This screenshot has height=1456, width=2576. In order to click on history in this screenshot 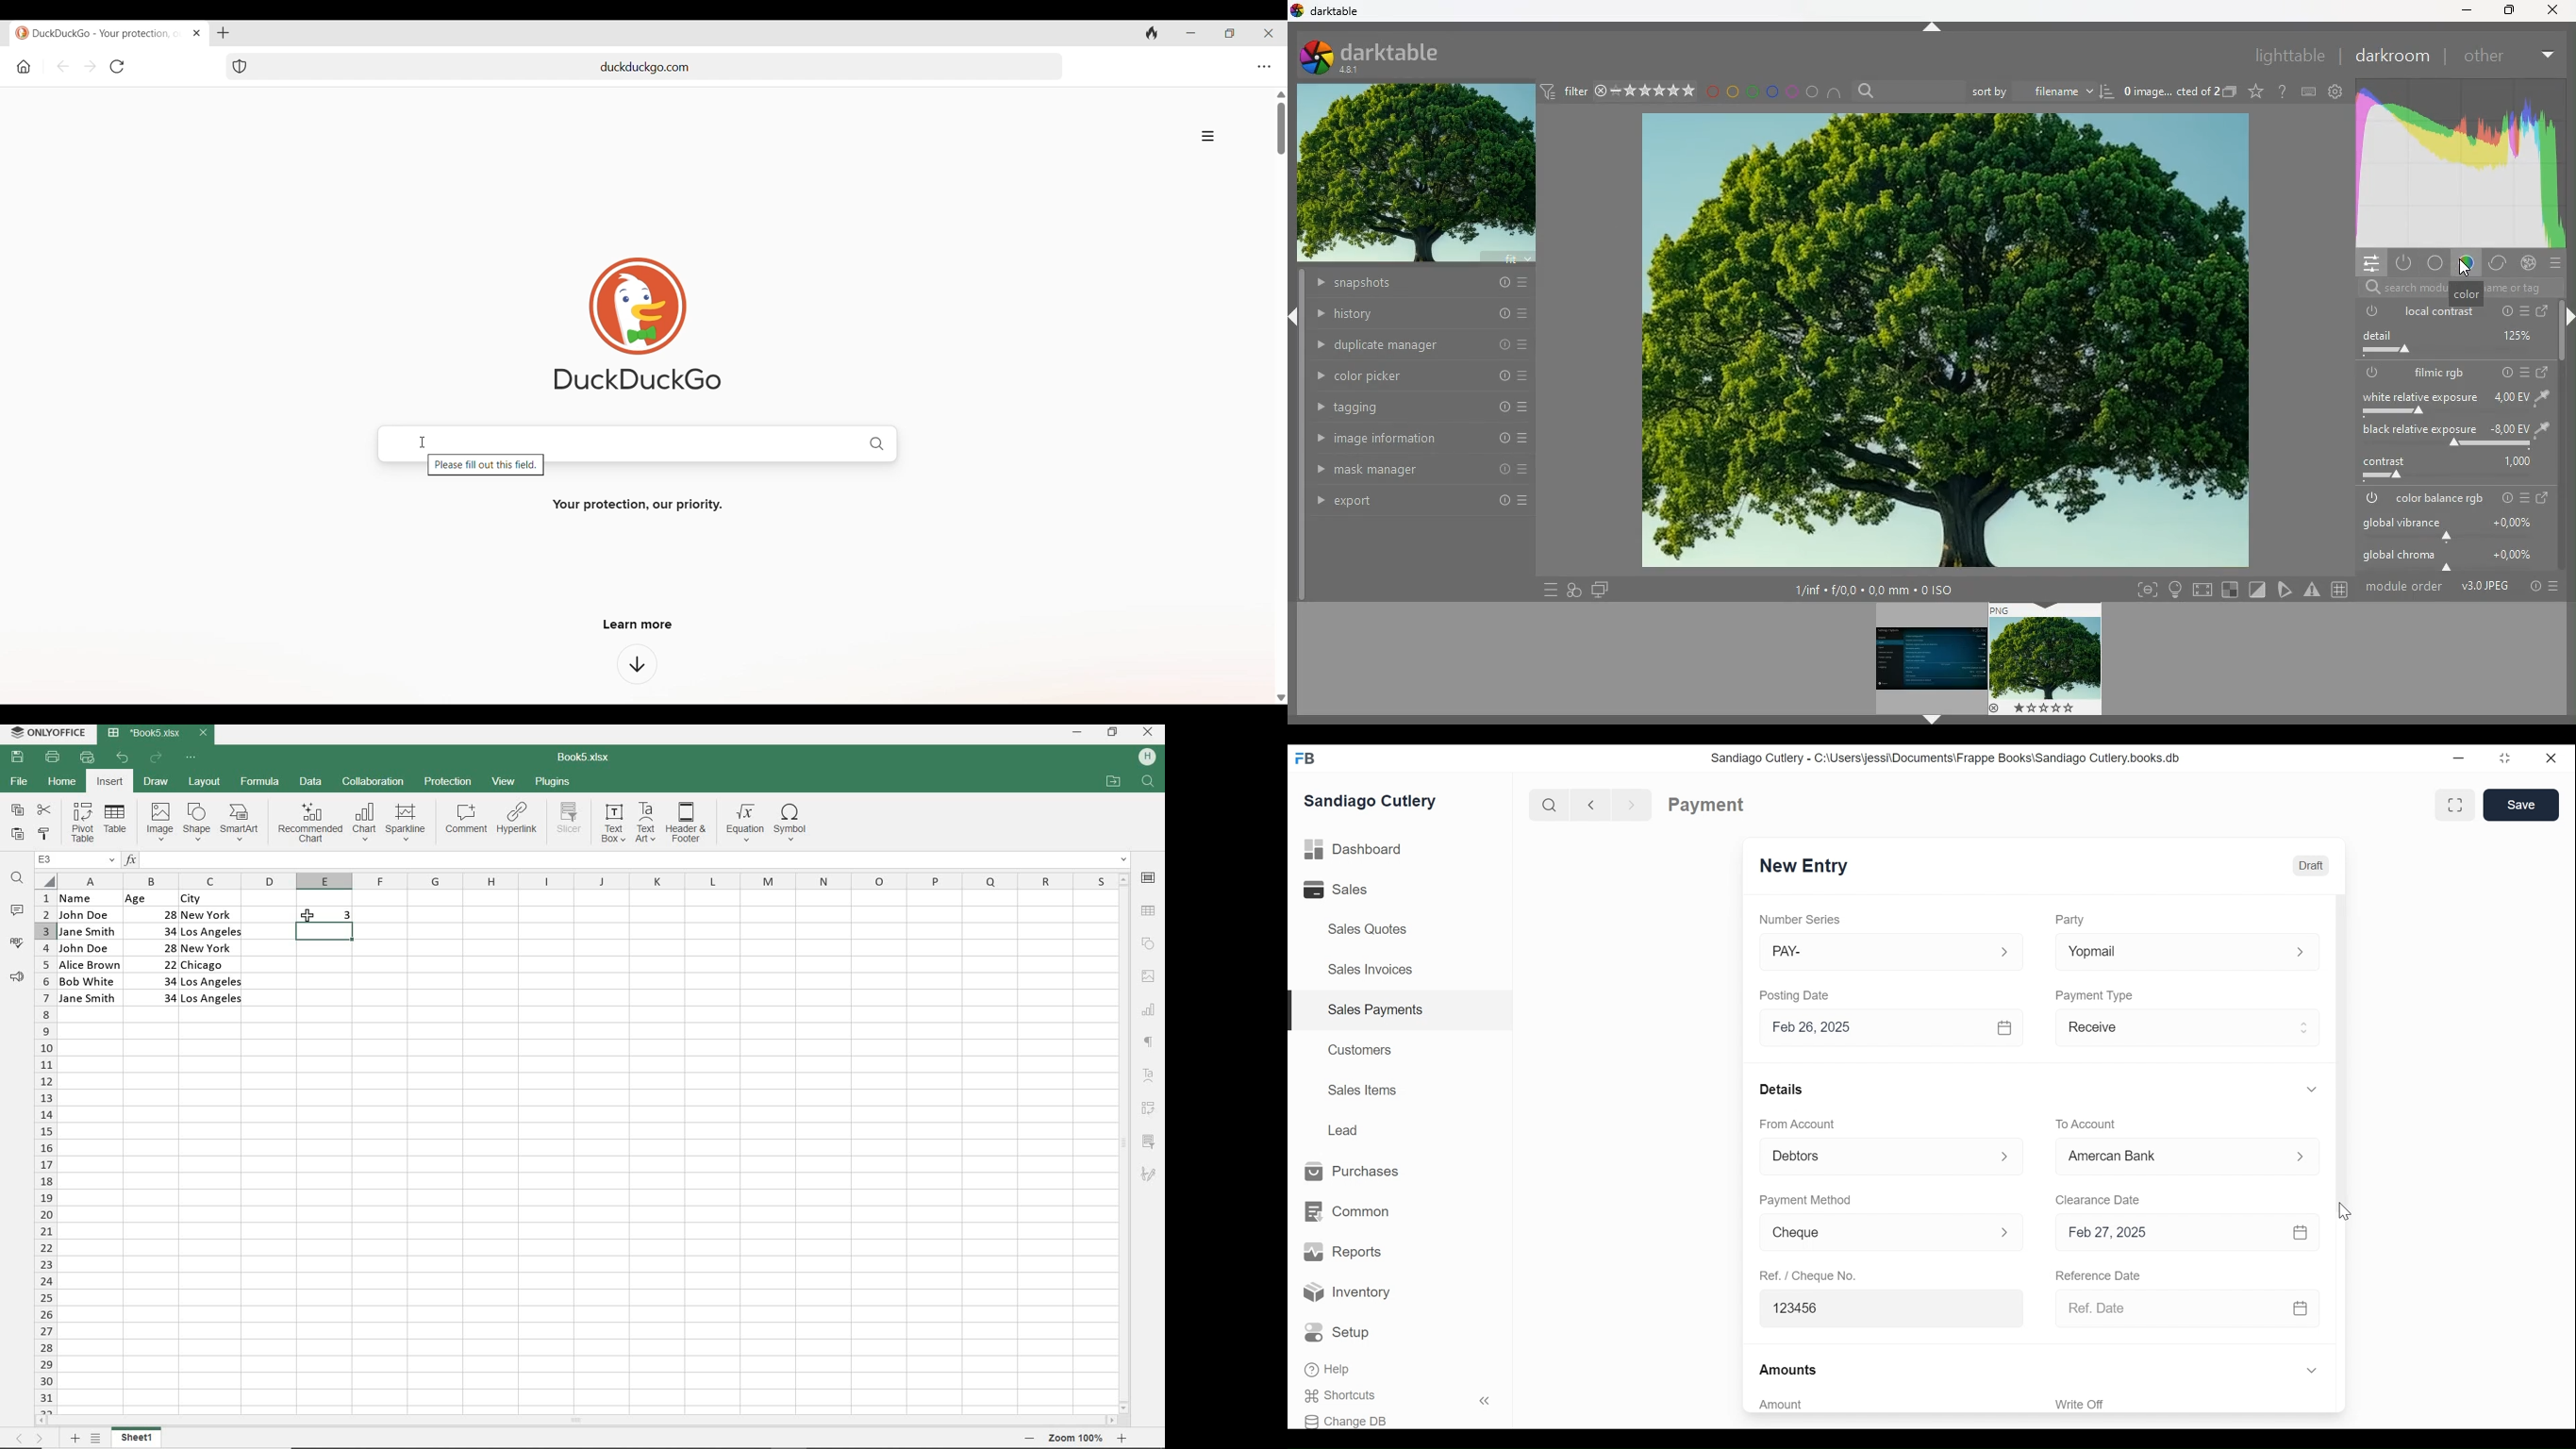, I will do `click(1422, 314)`.